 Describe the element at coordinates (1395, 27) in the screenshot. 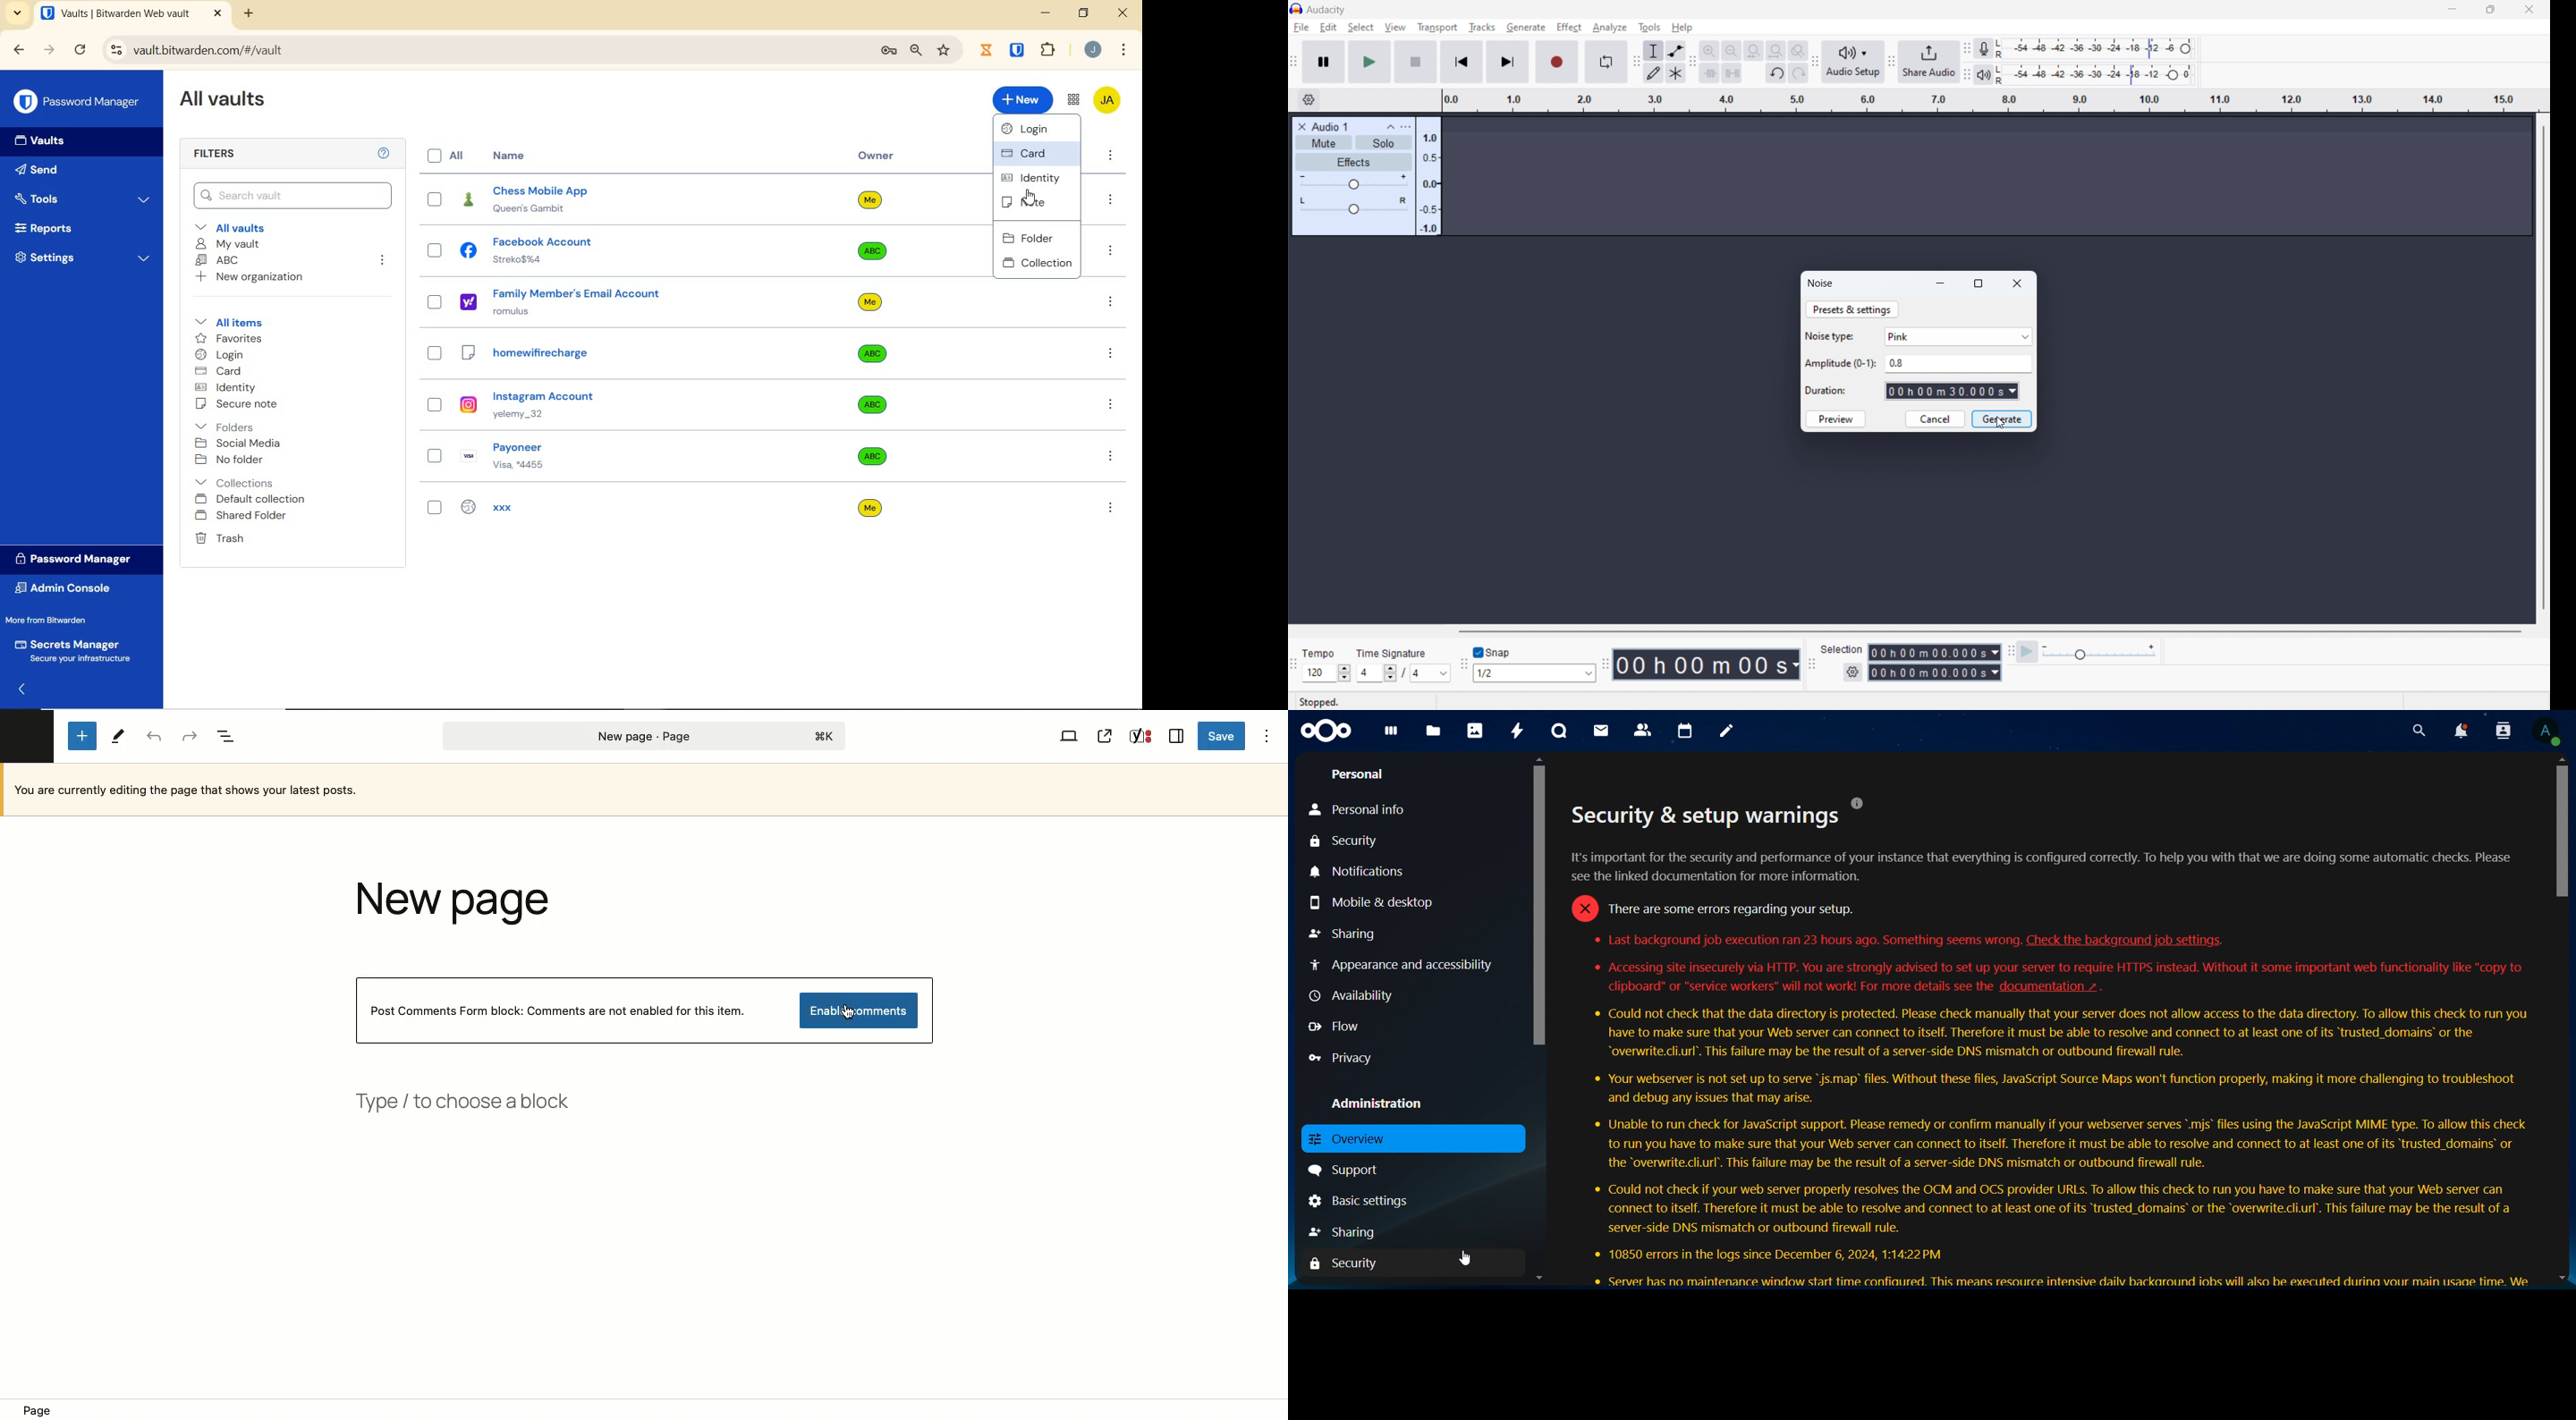

I see `view` at that location.